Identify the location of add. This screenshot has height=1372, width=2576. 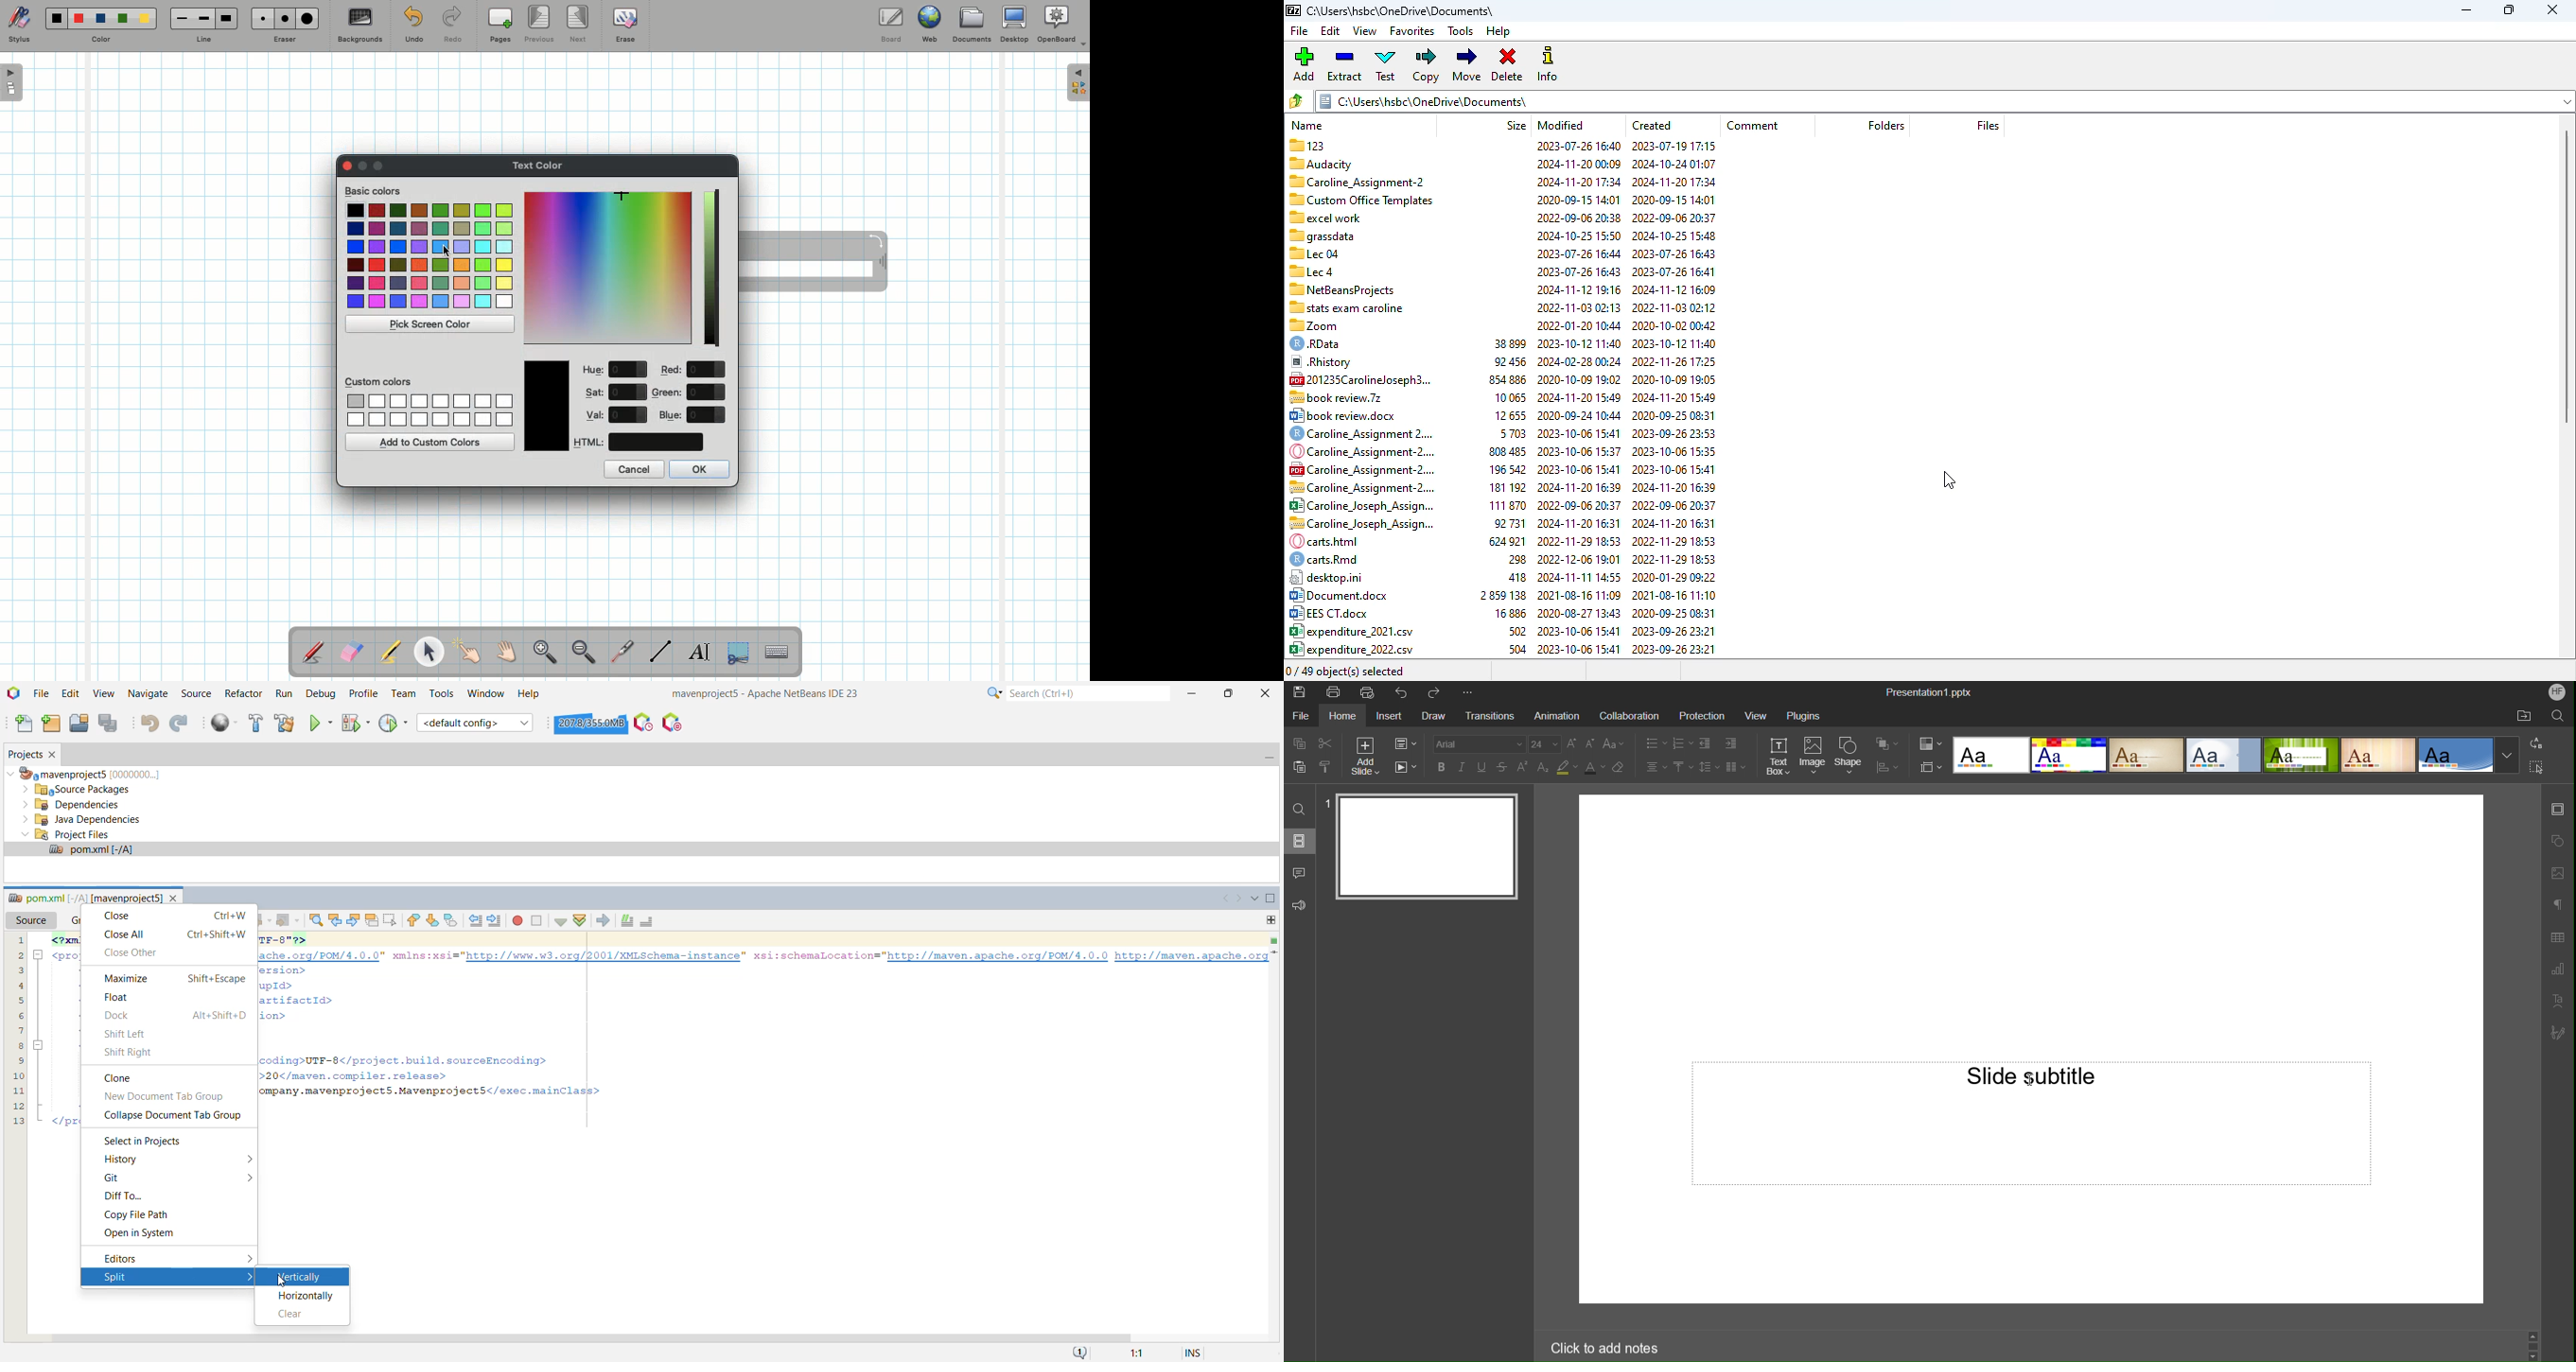
(1303, 64).